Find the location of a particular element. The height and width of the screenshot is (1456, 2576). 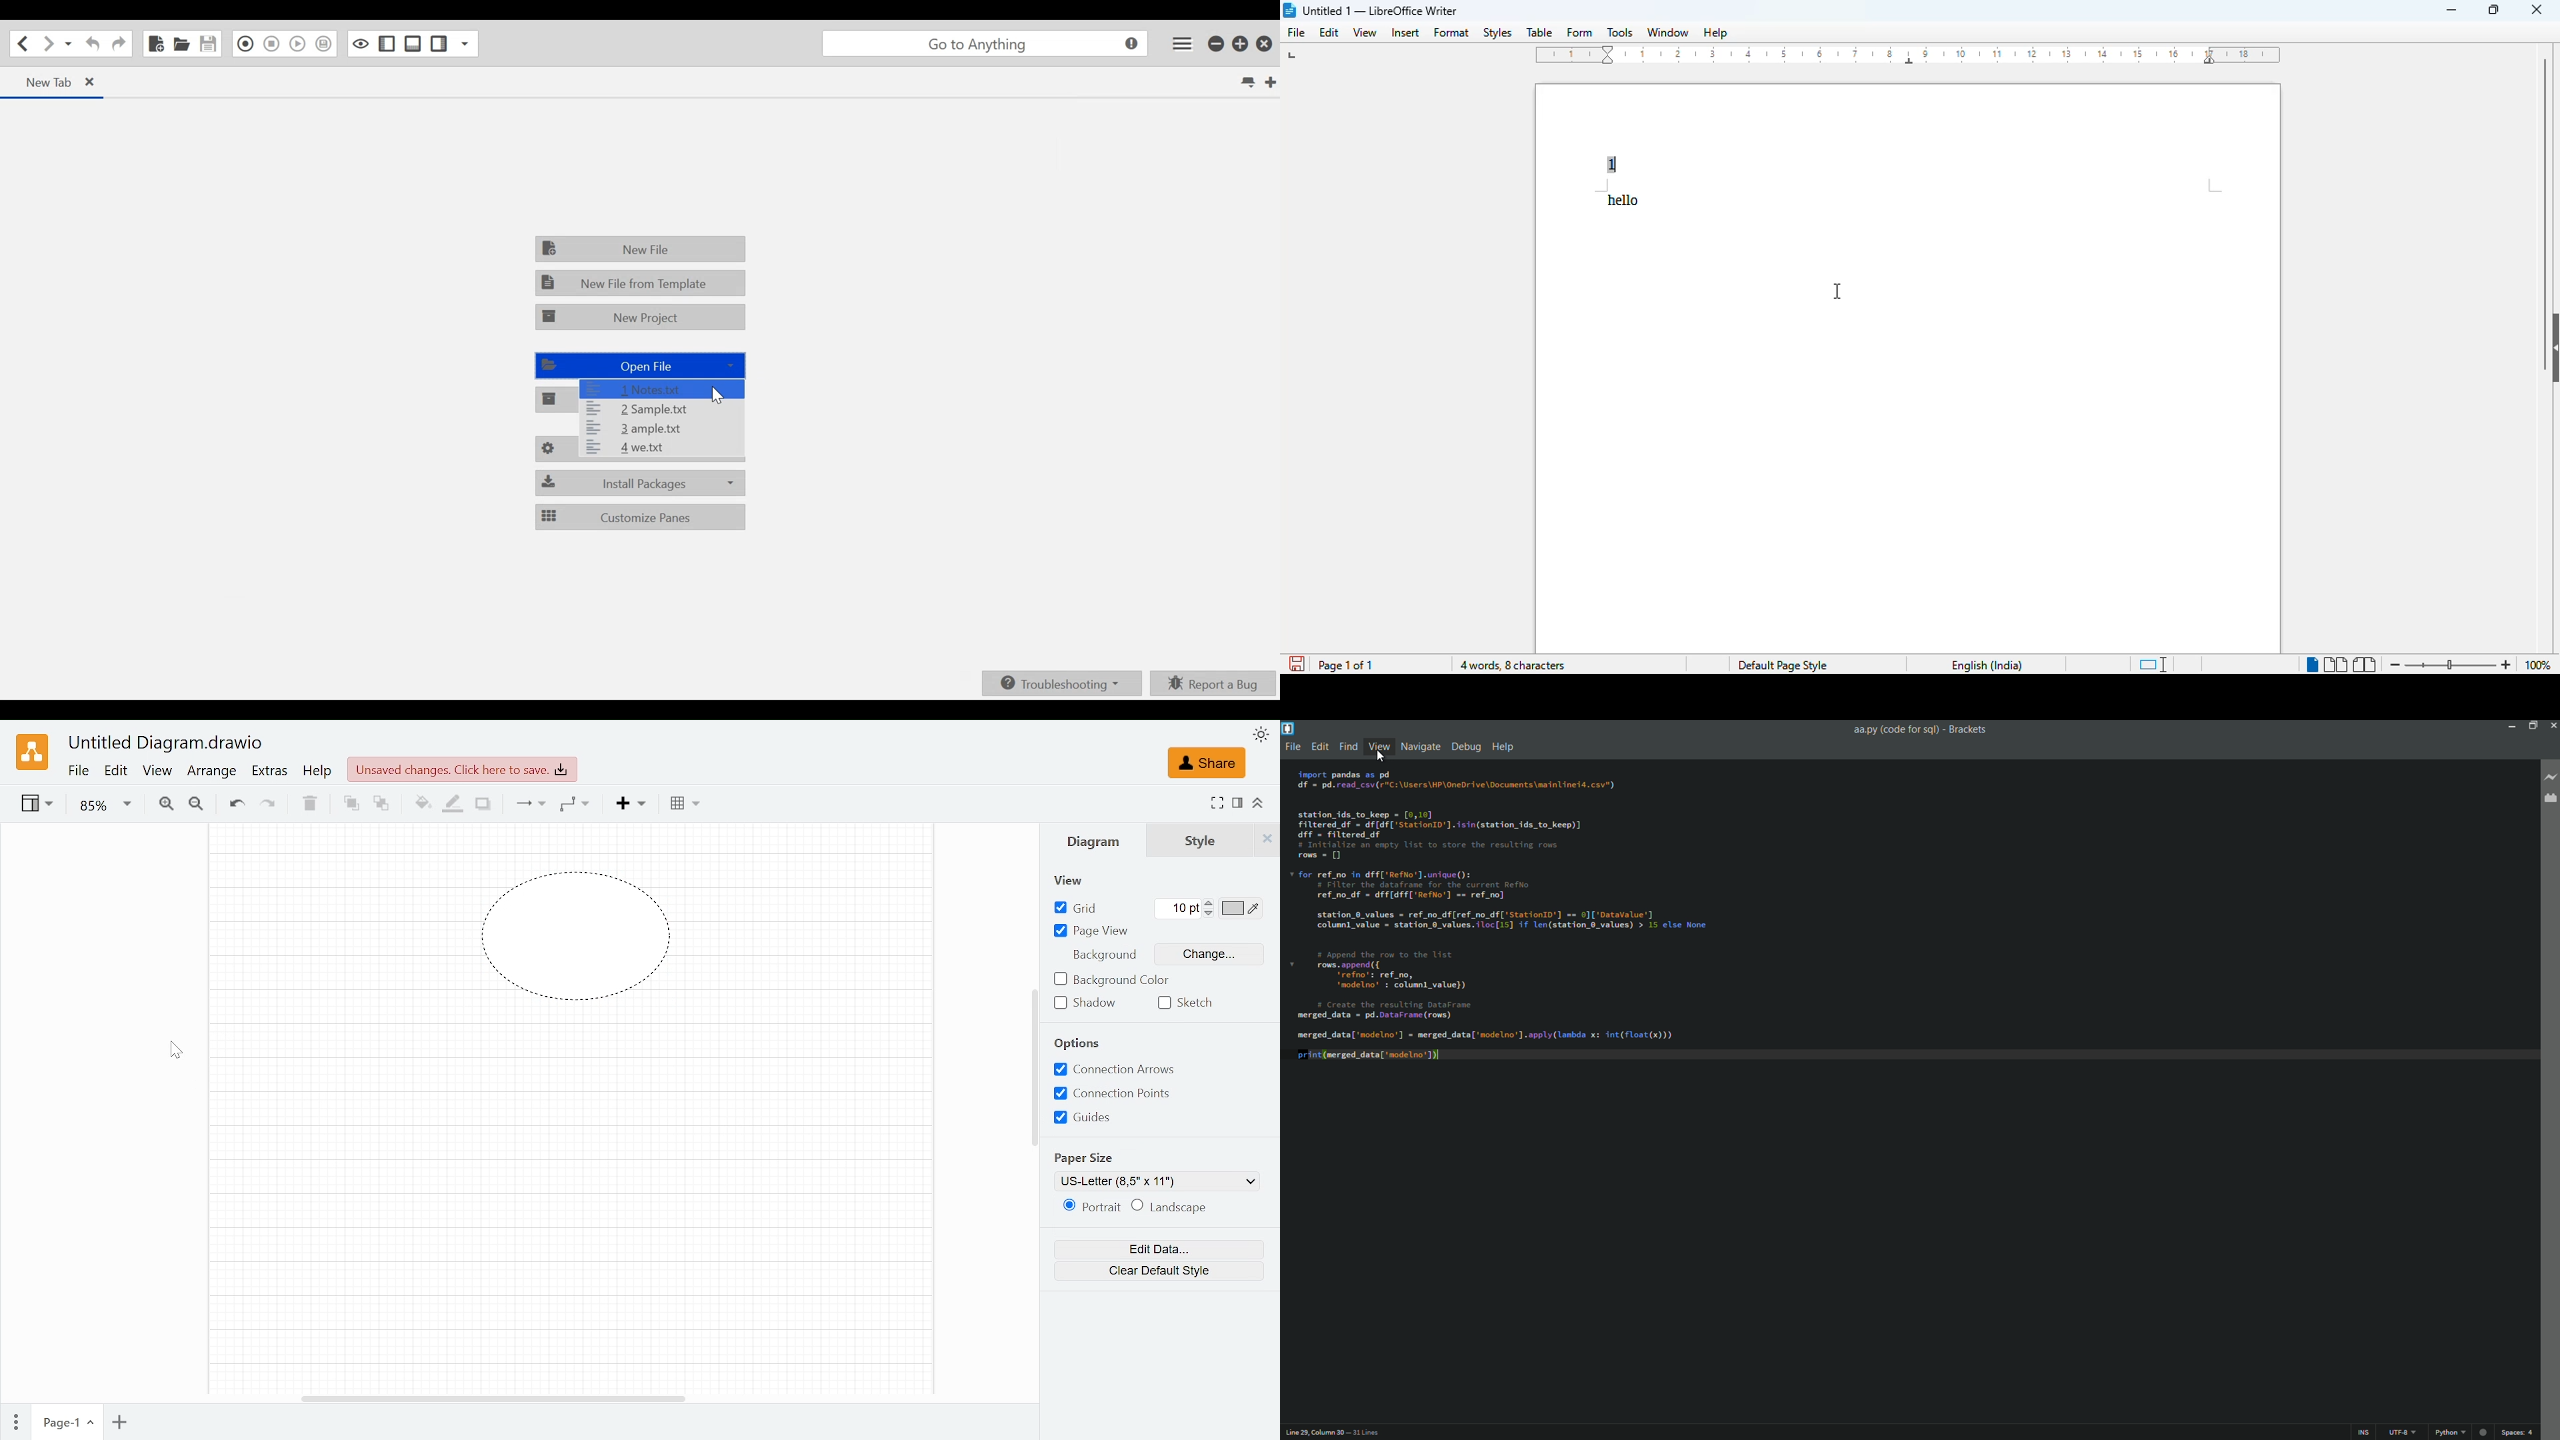

Current paper size is located at coordinates (1156, 1180).